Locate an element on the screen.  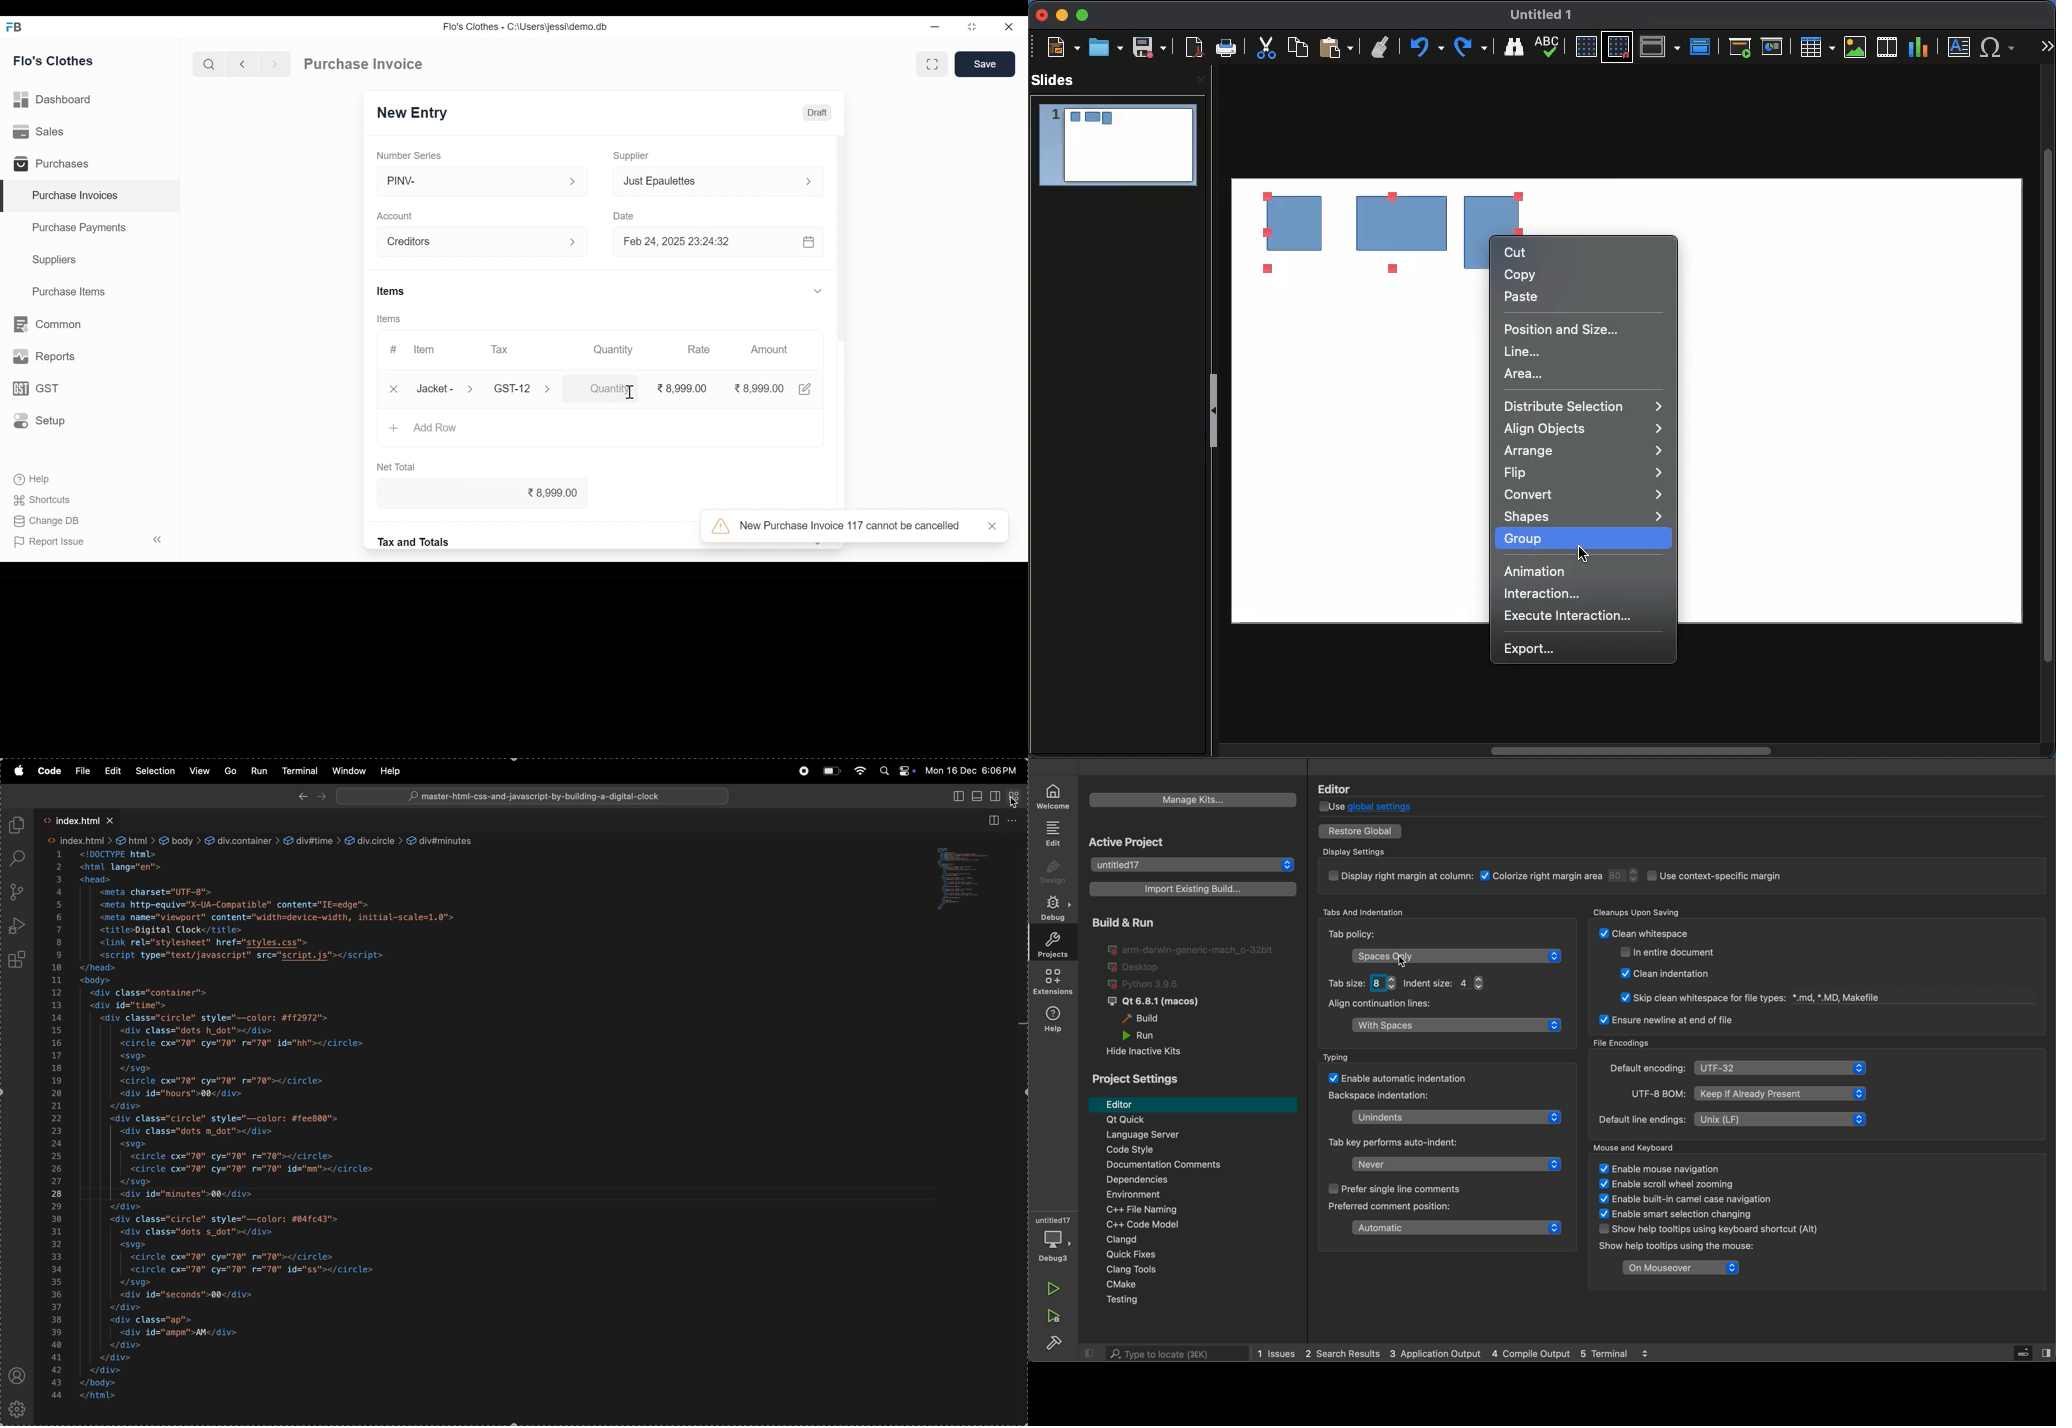
Navigate forward is located at coordinates (274, 64).